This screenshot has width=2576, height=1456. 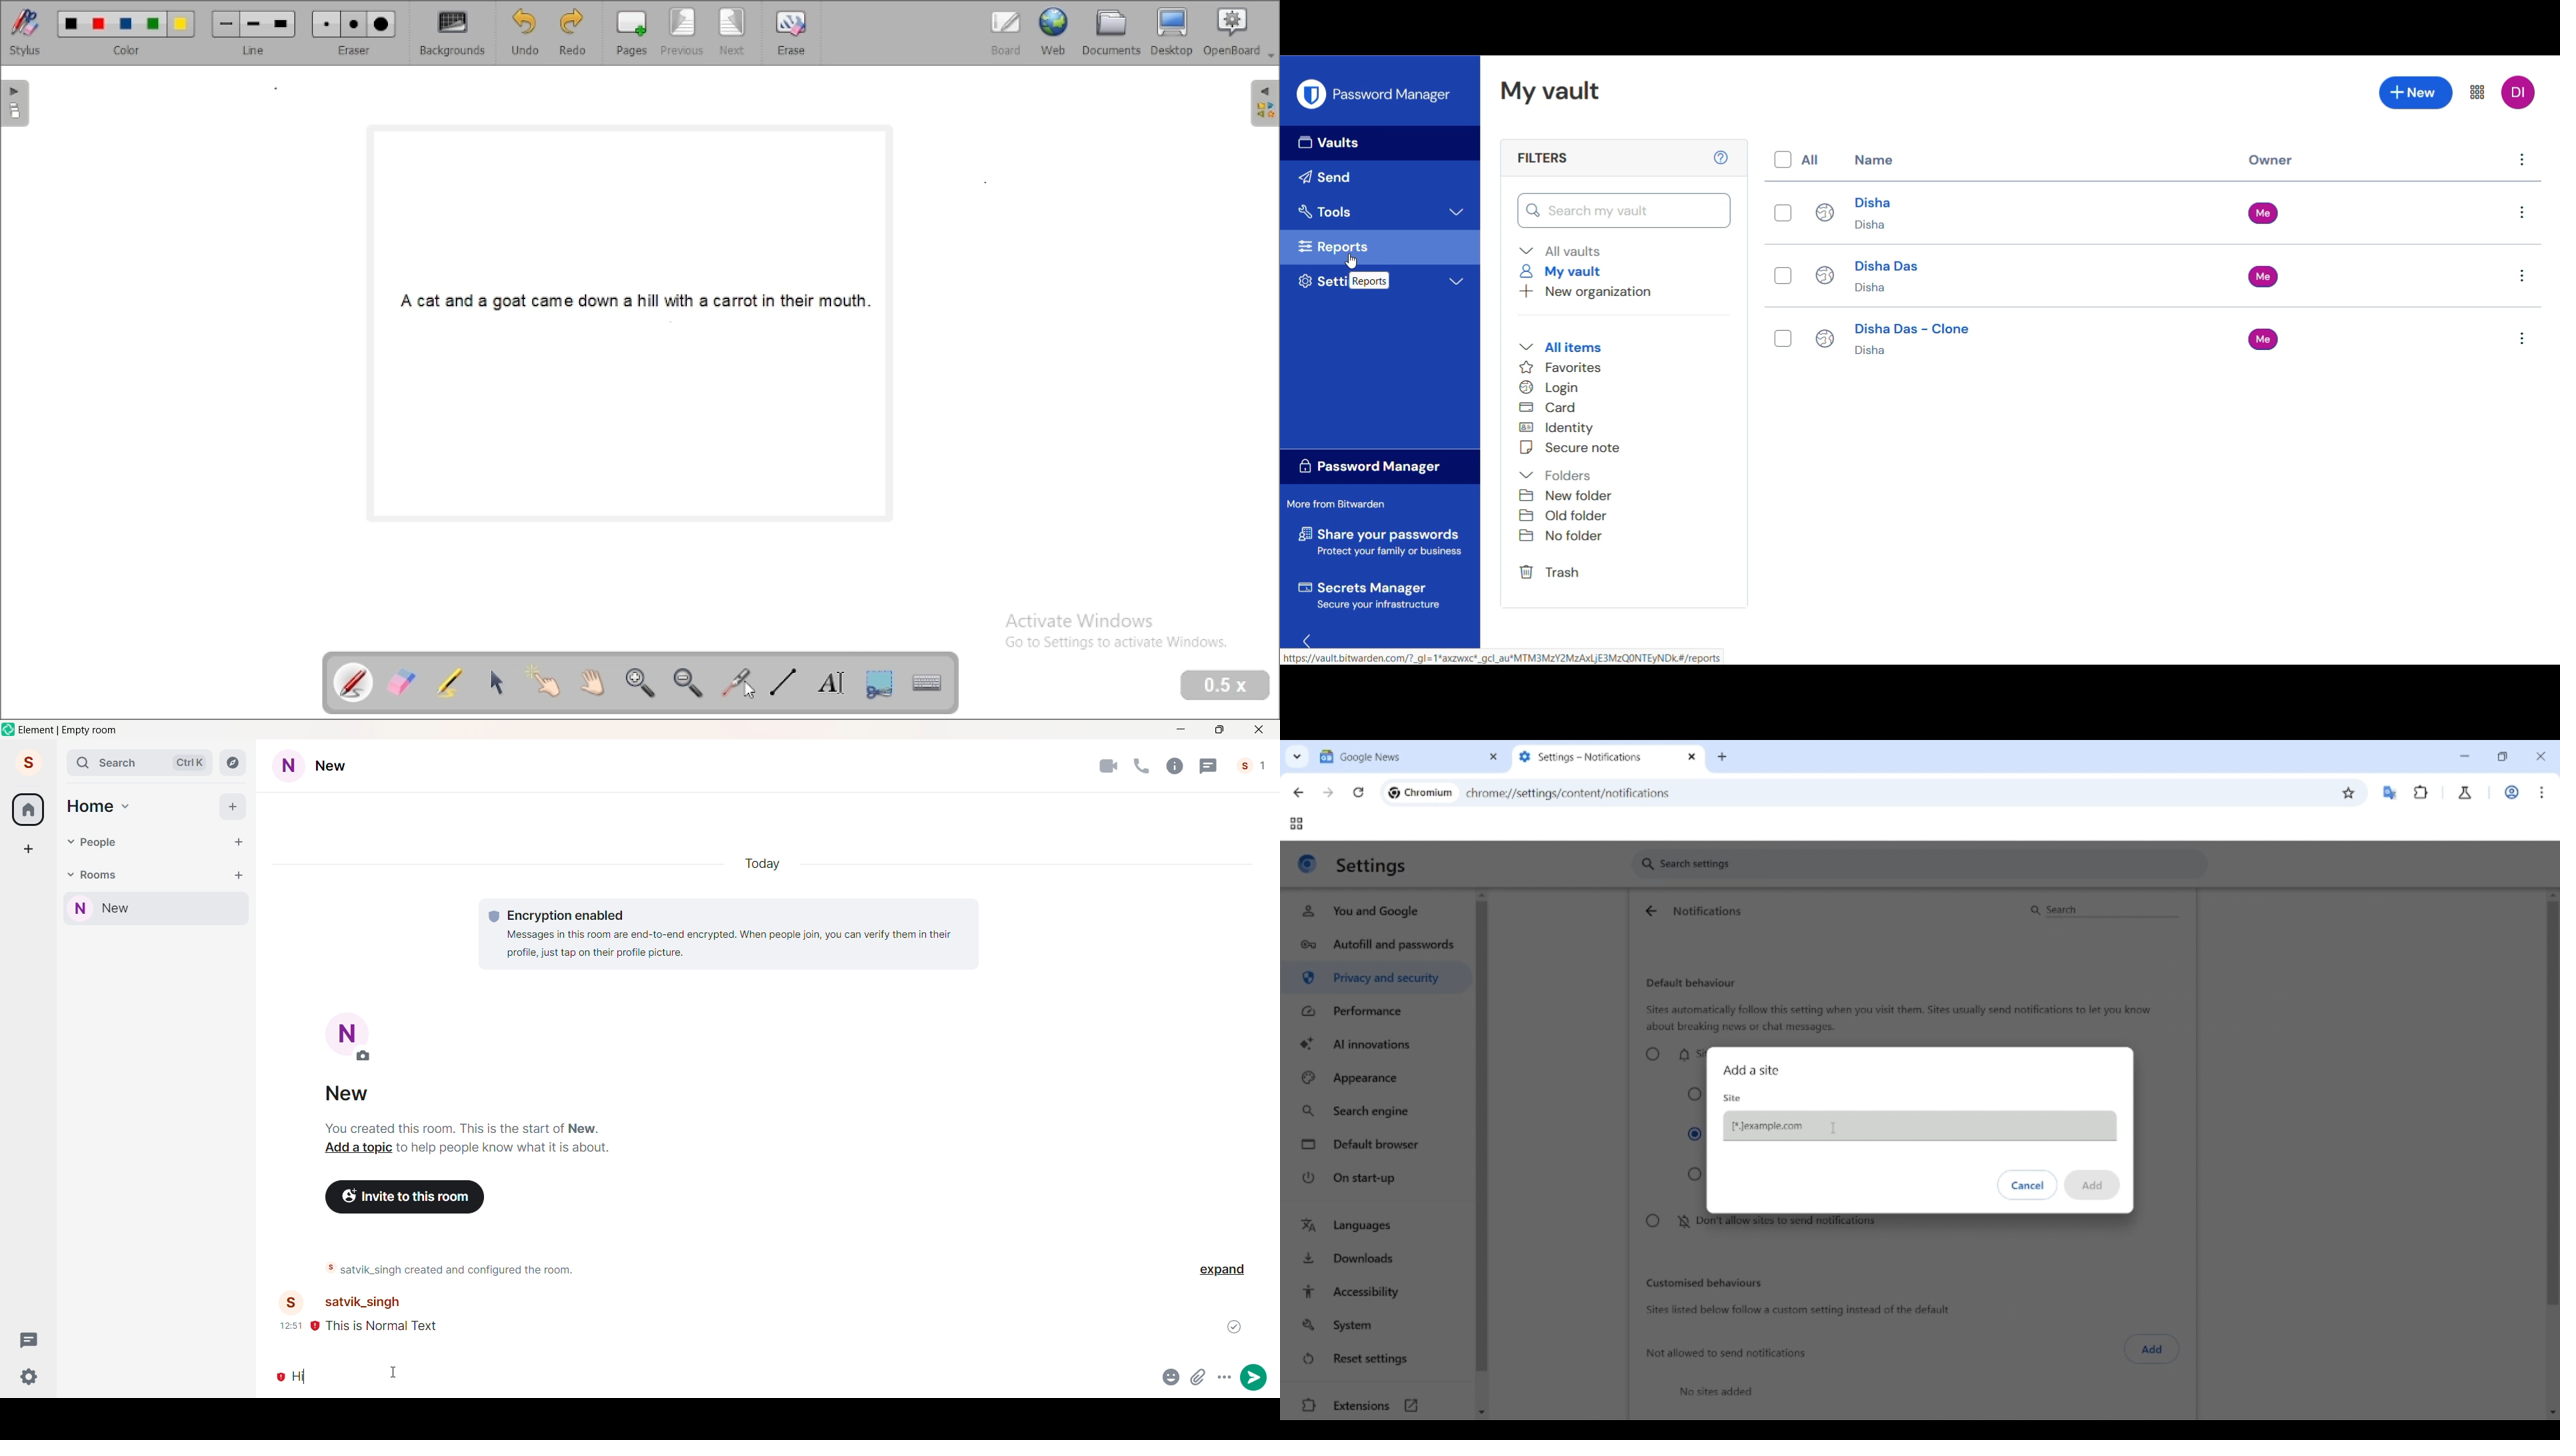 I want to click on Add new tab, so click(x=1722, y=757).